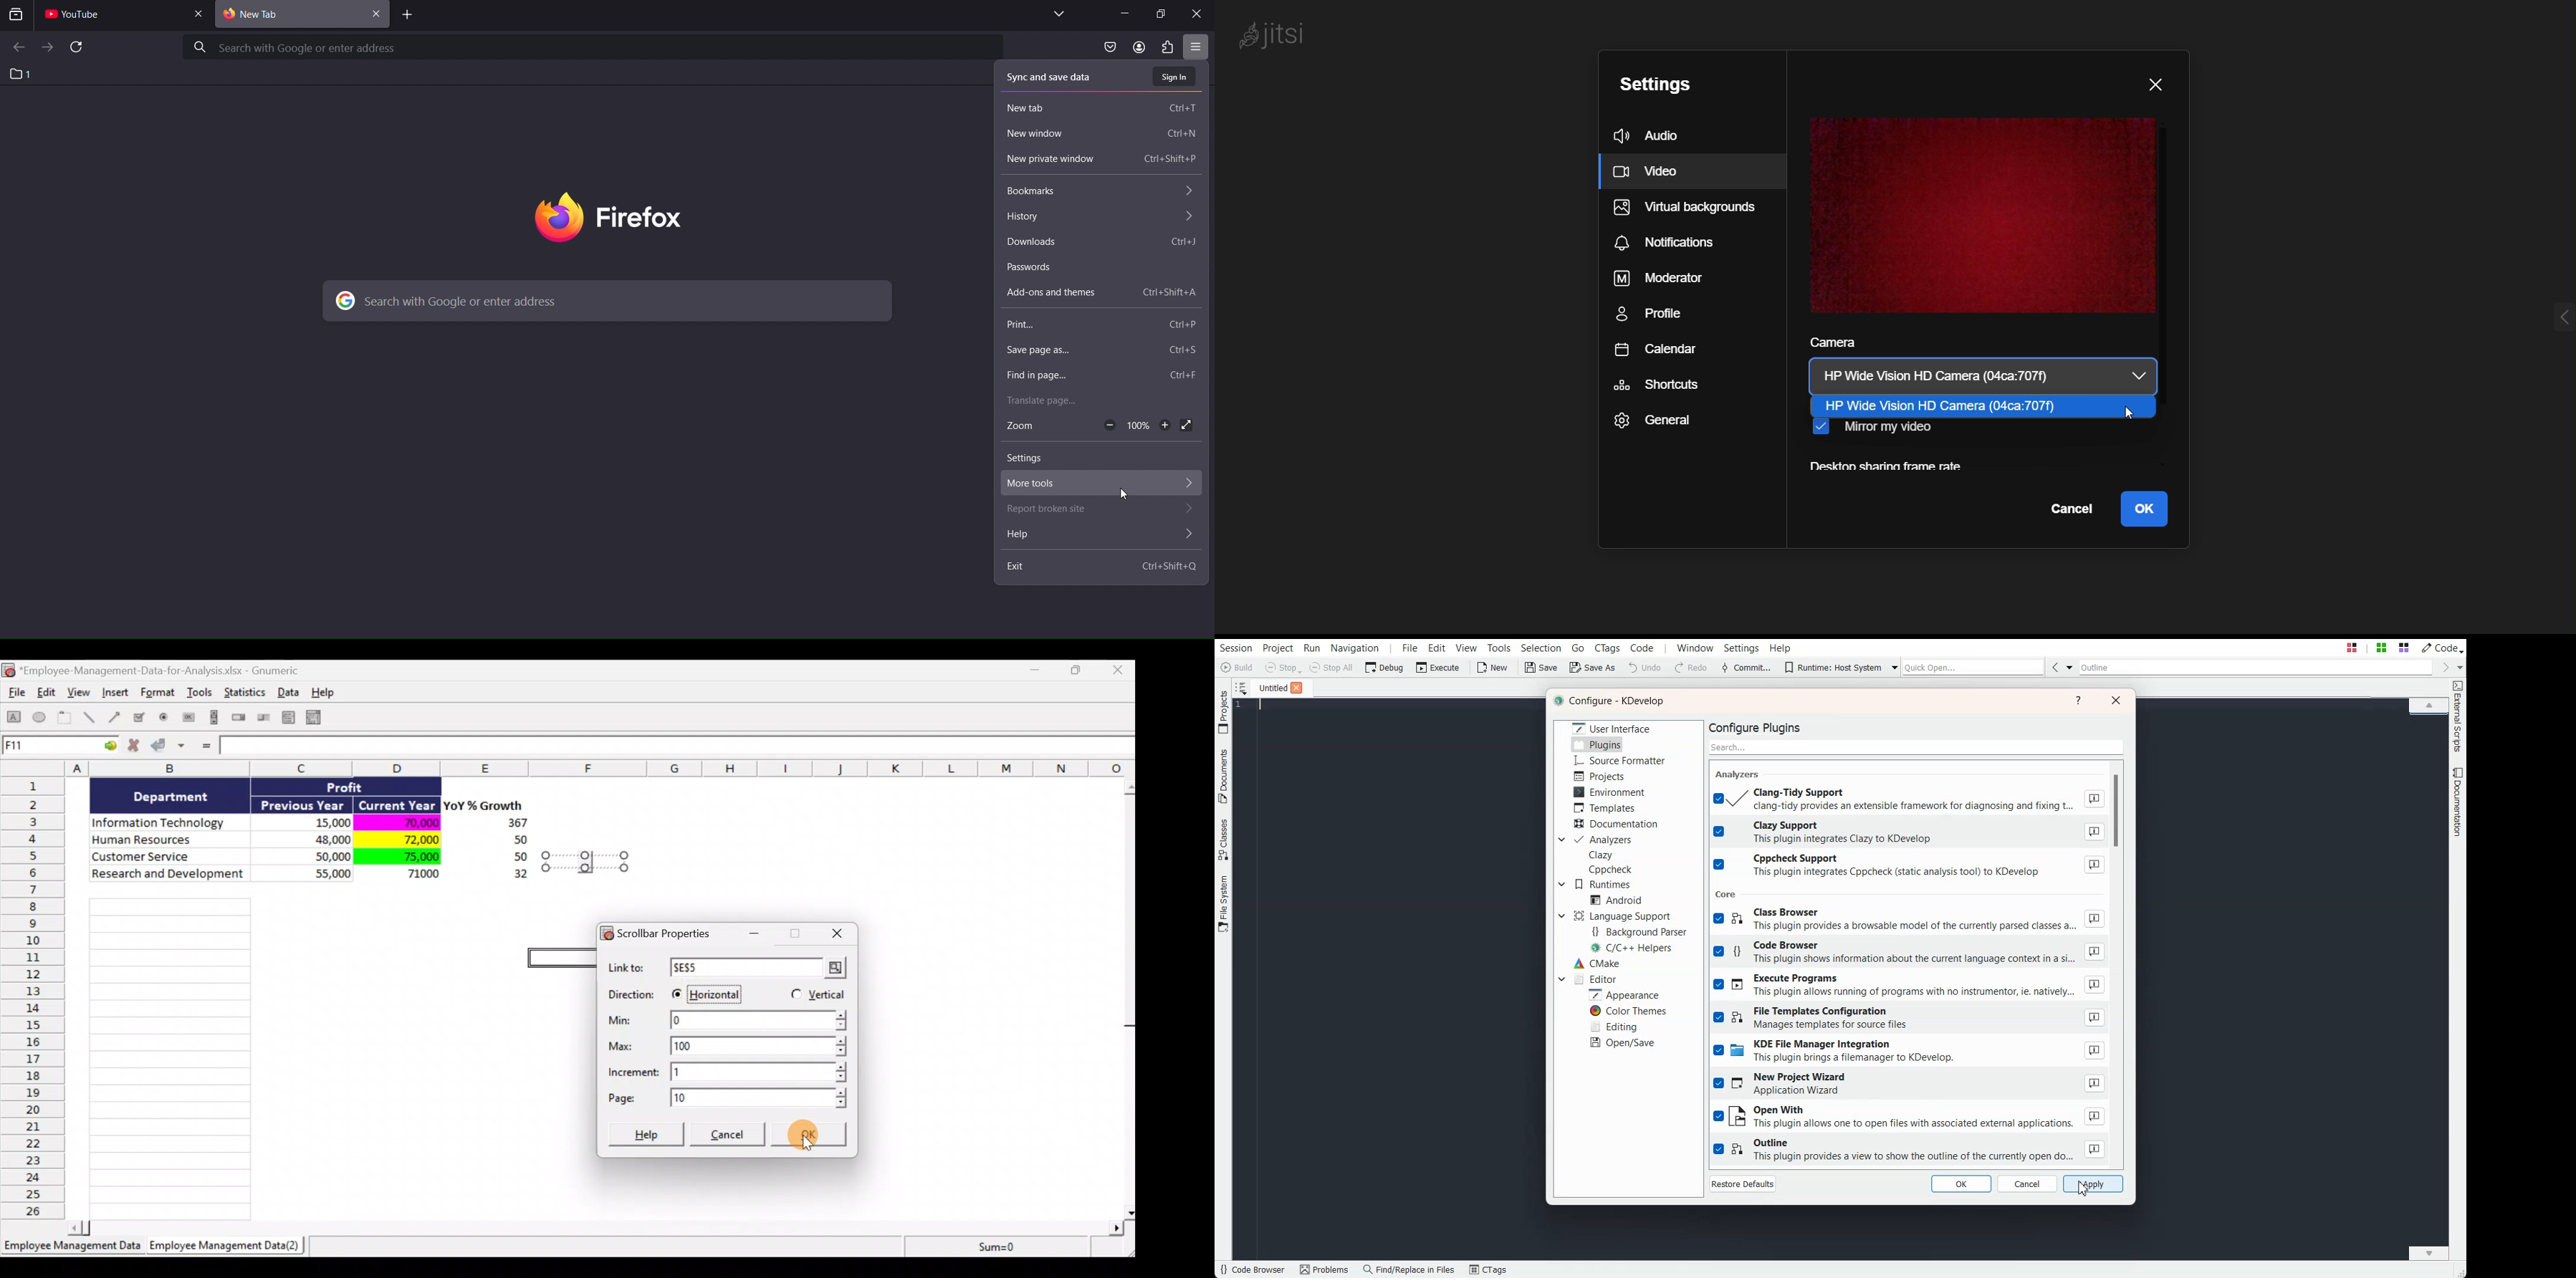  What do you see at coordinates (1974, 667) in the screenshot?
I see `Quick Open` at bounding box center [1974, 667].